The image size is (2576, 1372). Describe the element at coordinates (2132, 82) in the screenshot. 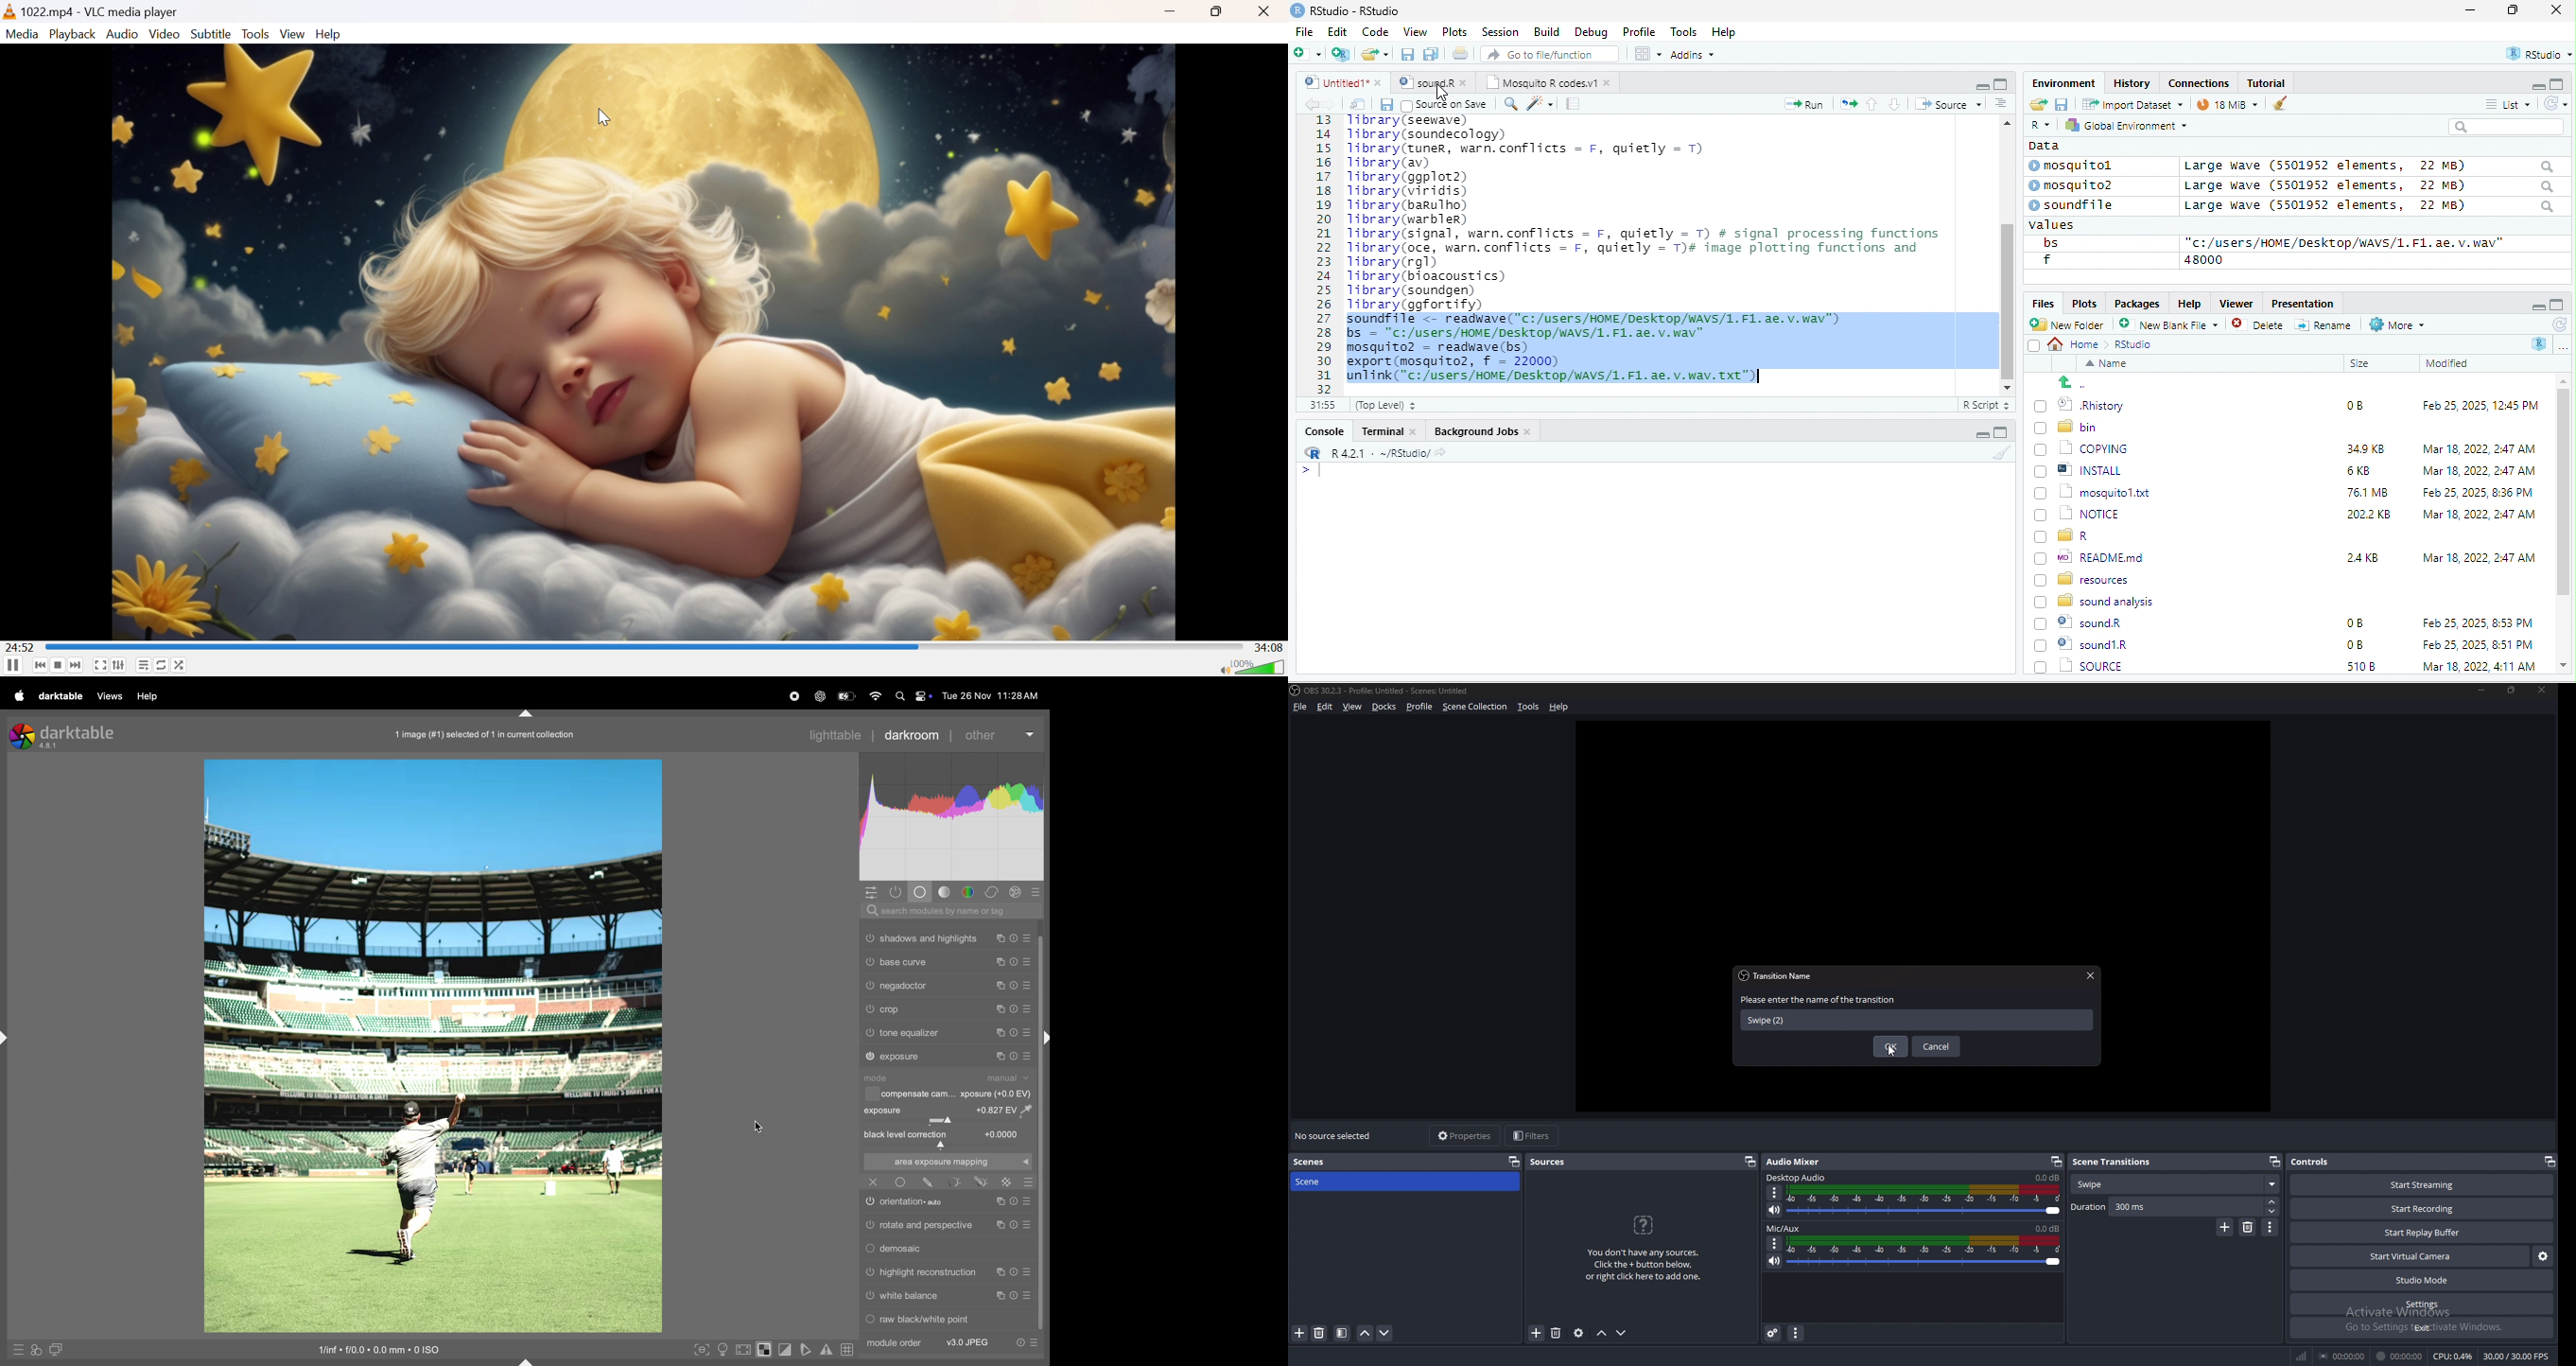

I see `History` at that location.